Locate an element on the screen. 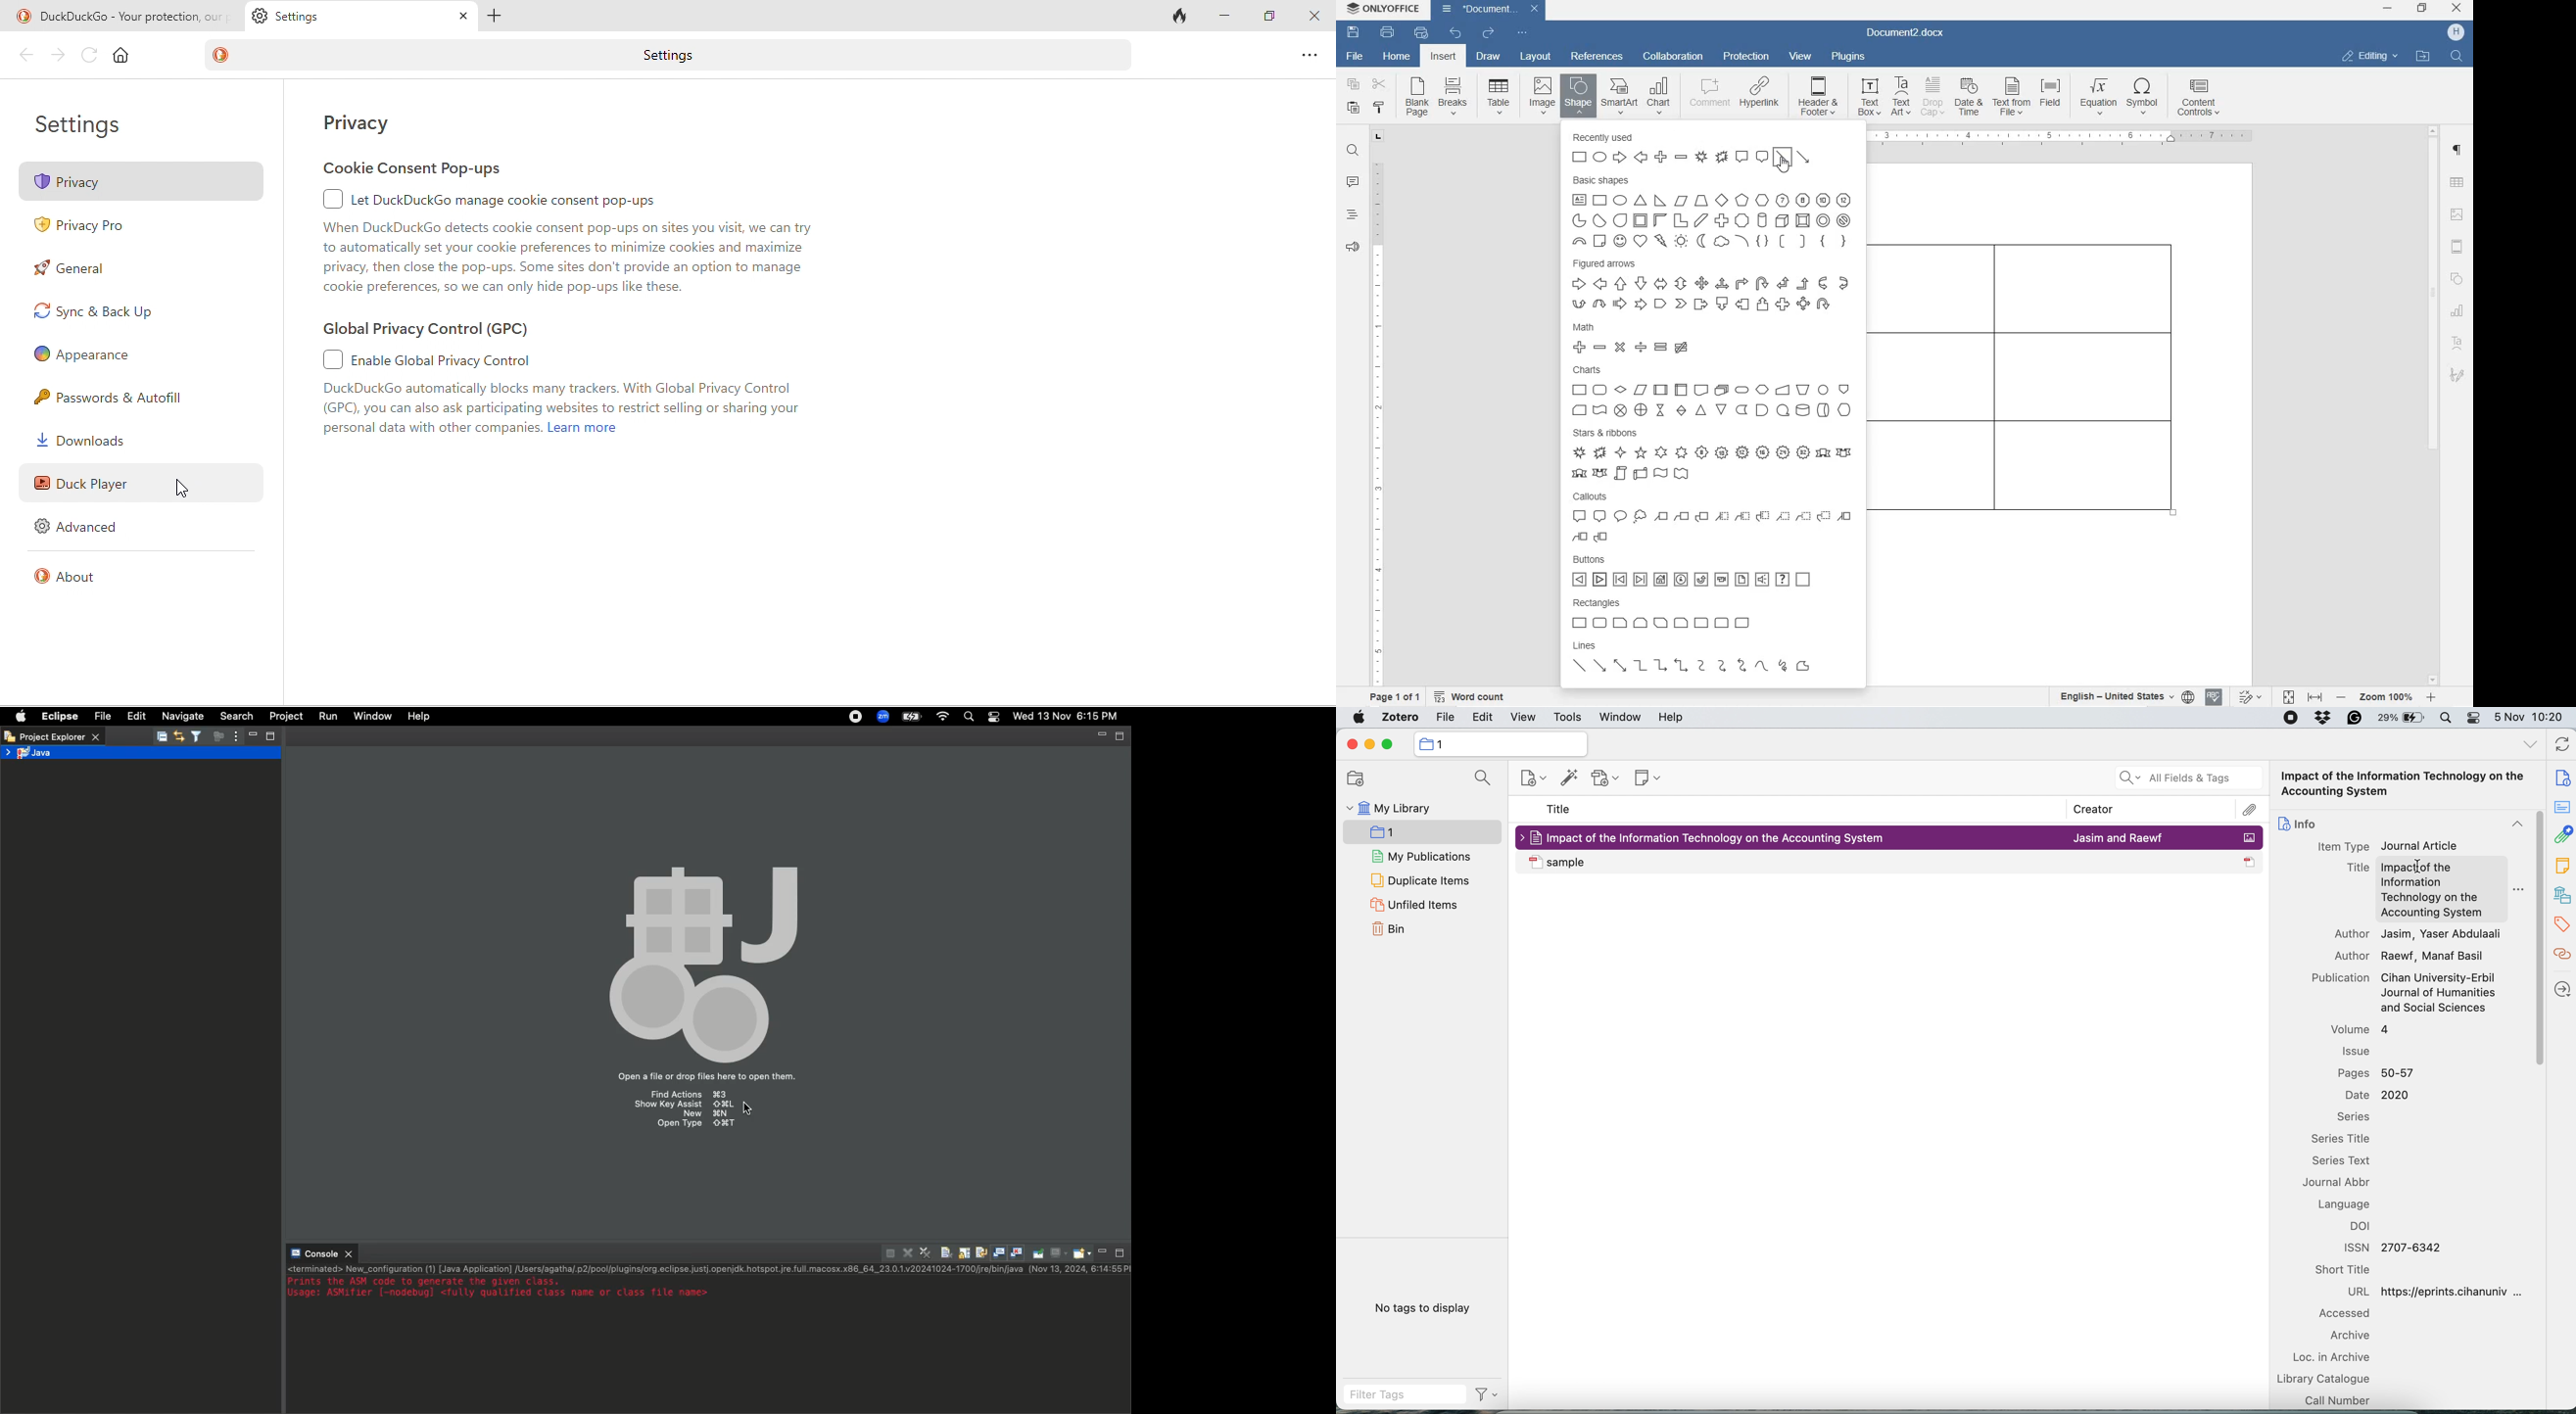  edit is located at coordinates (1483, 718).